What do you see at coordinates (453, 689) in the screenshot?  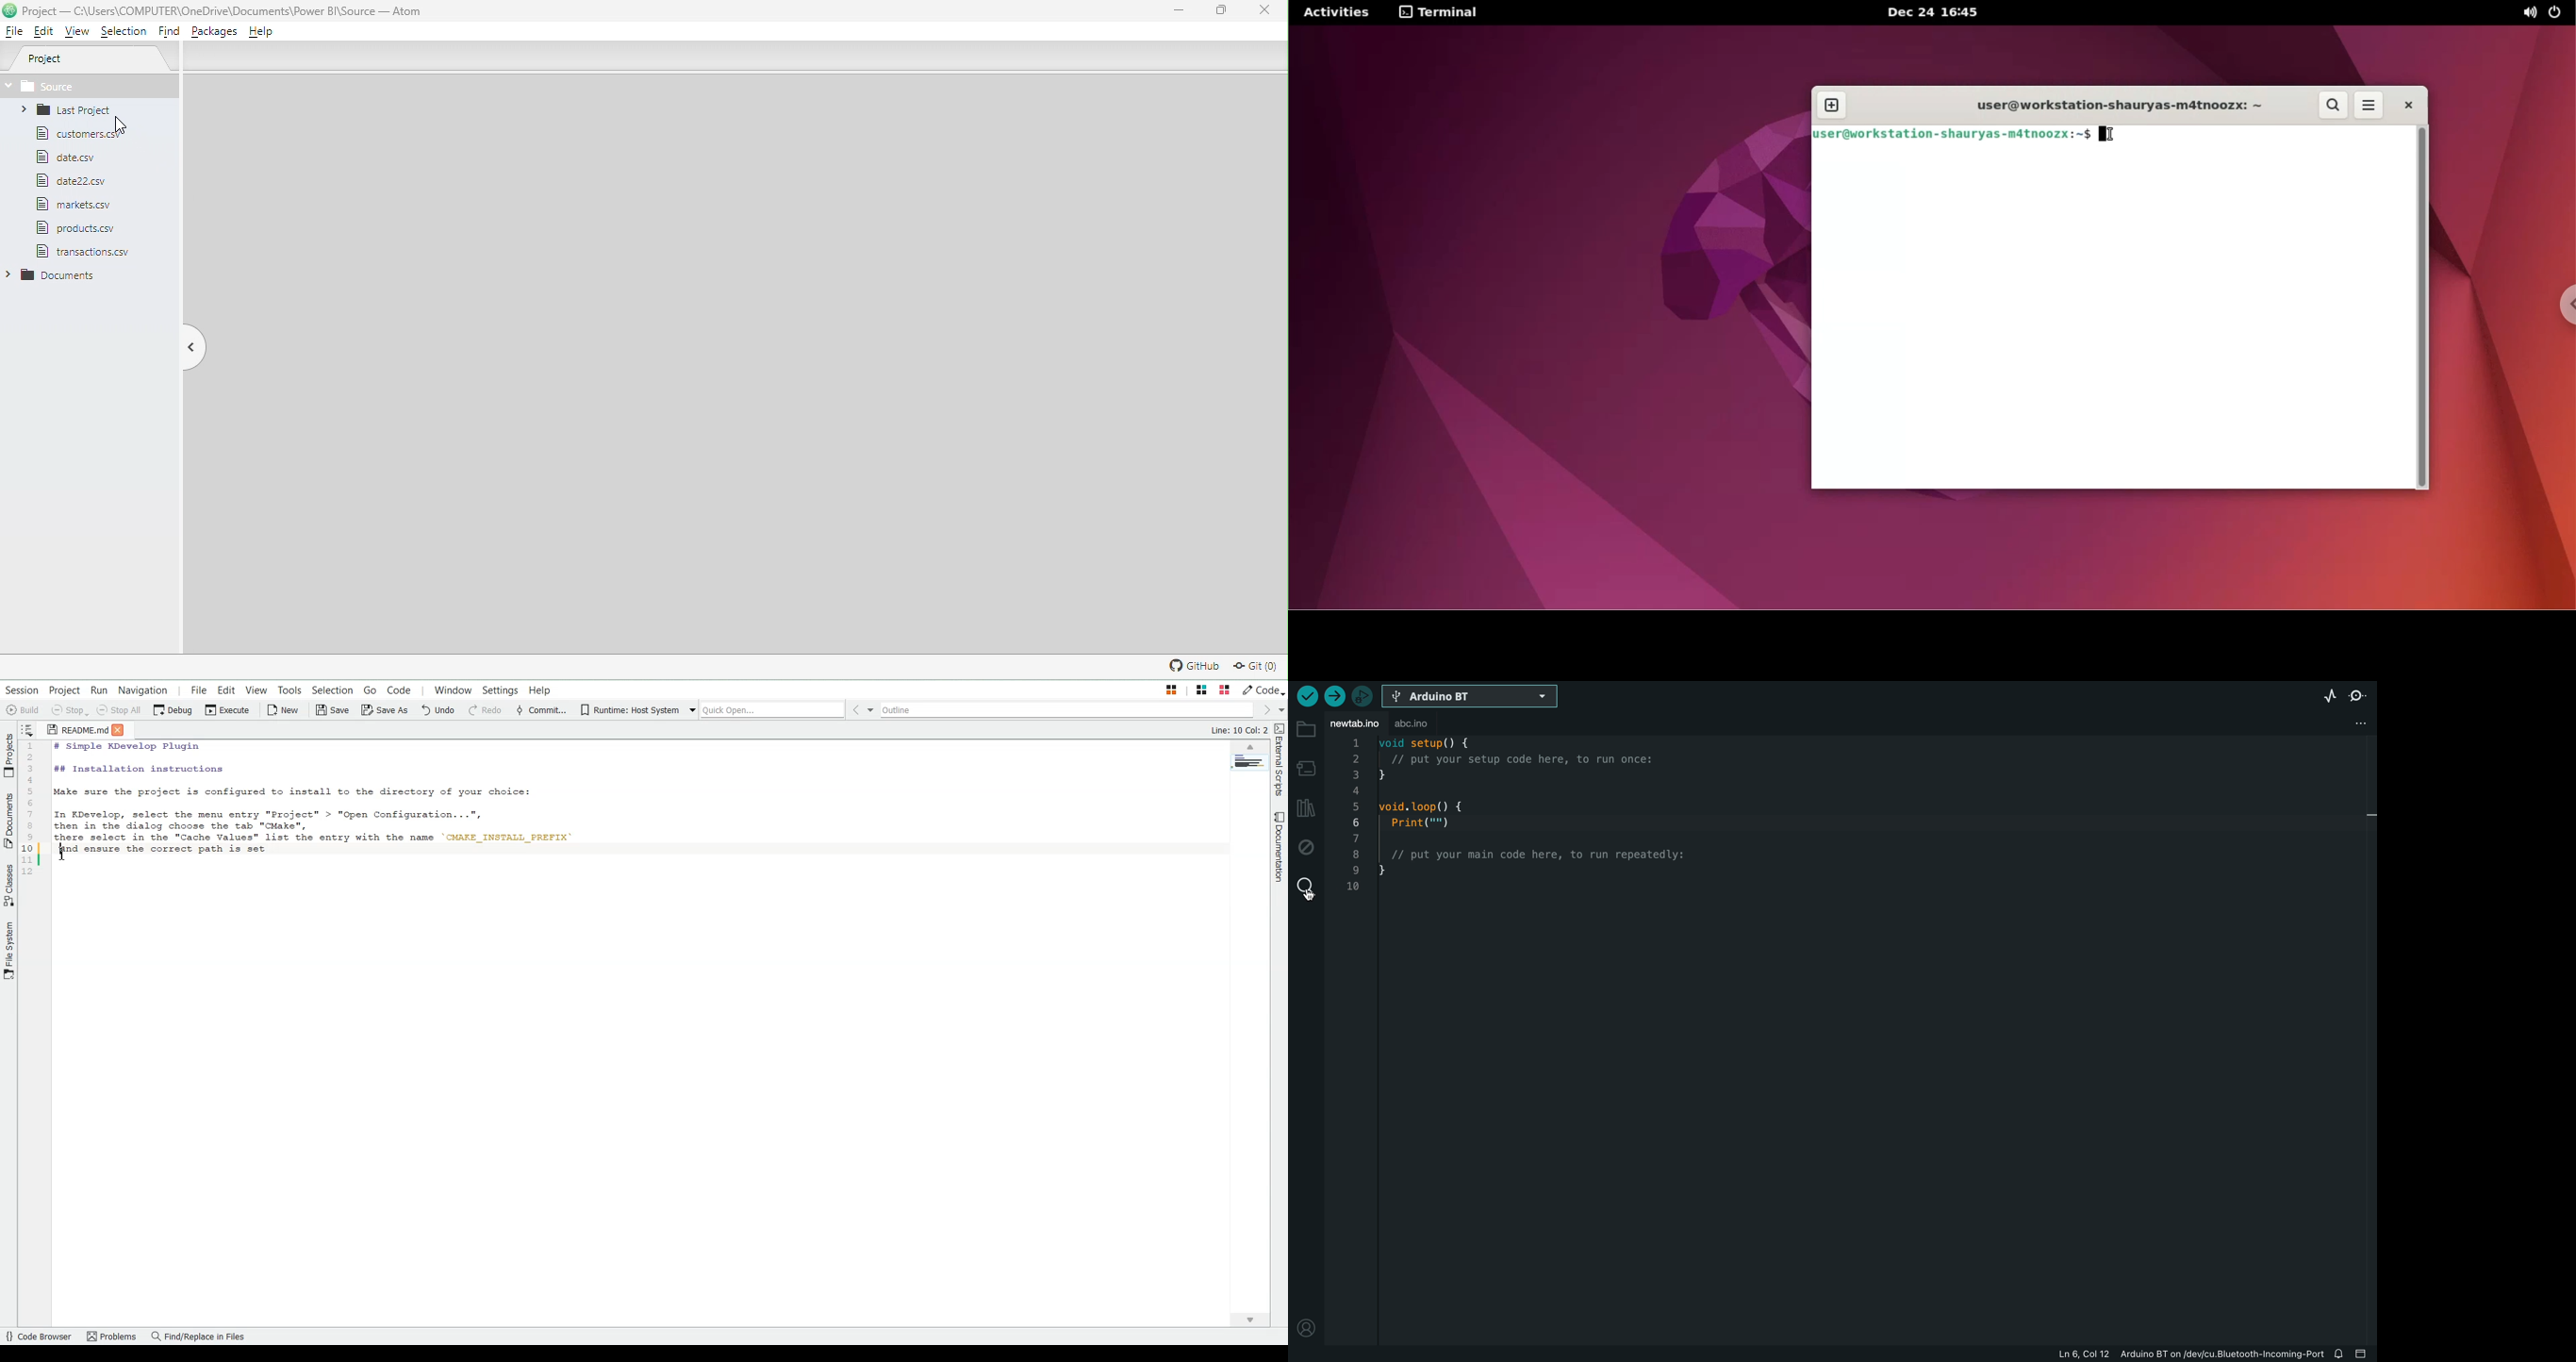 I see `Window` at bounding box center [453, 689].